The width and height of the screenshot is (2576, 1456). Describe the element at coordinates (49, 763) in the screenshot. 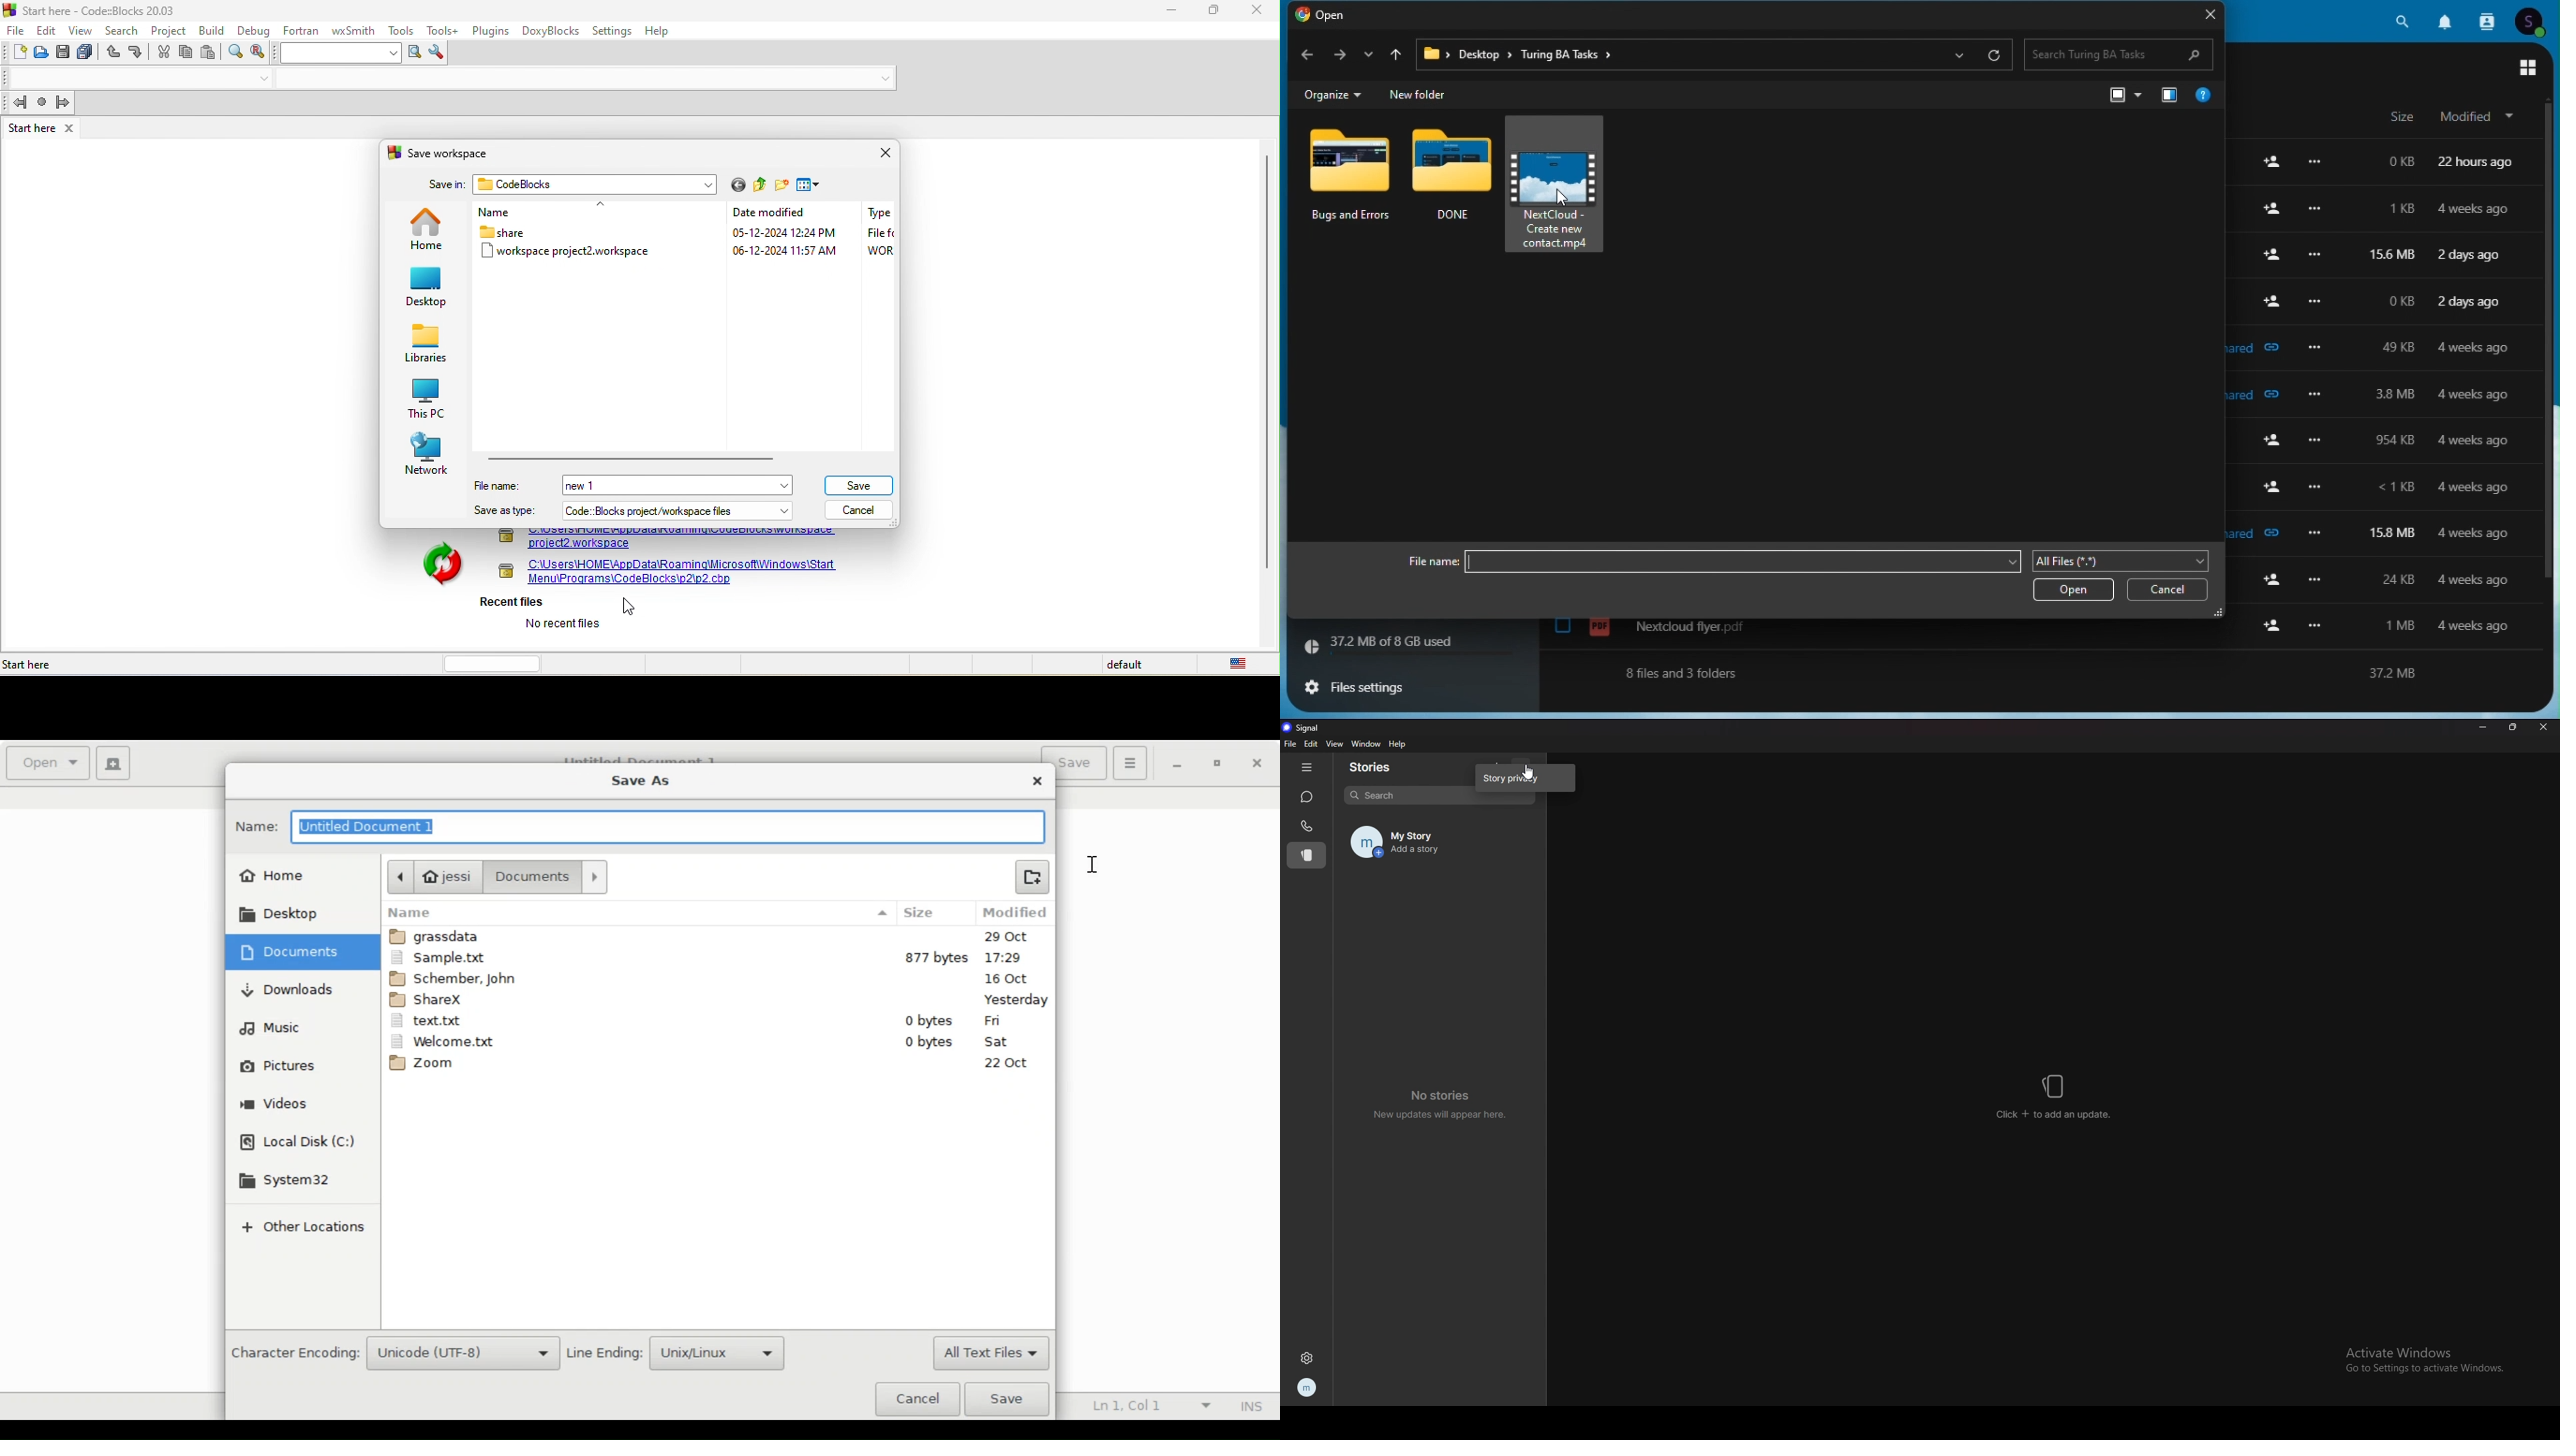

I see `Open` at that location.